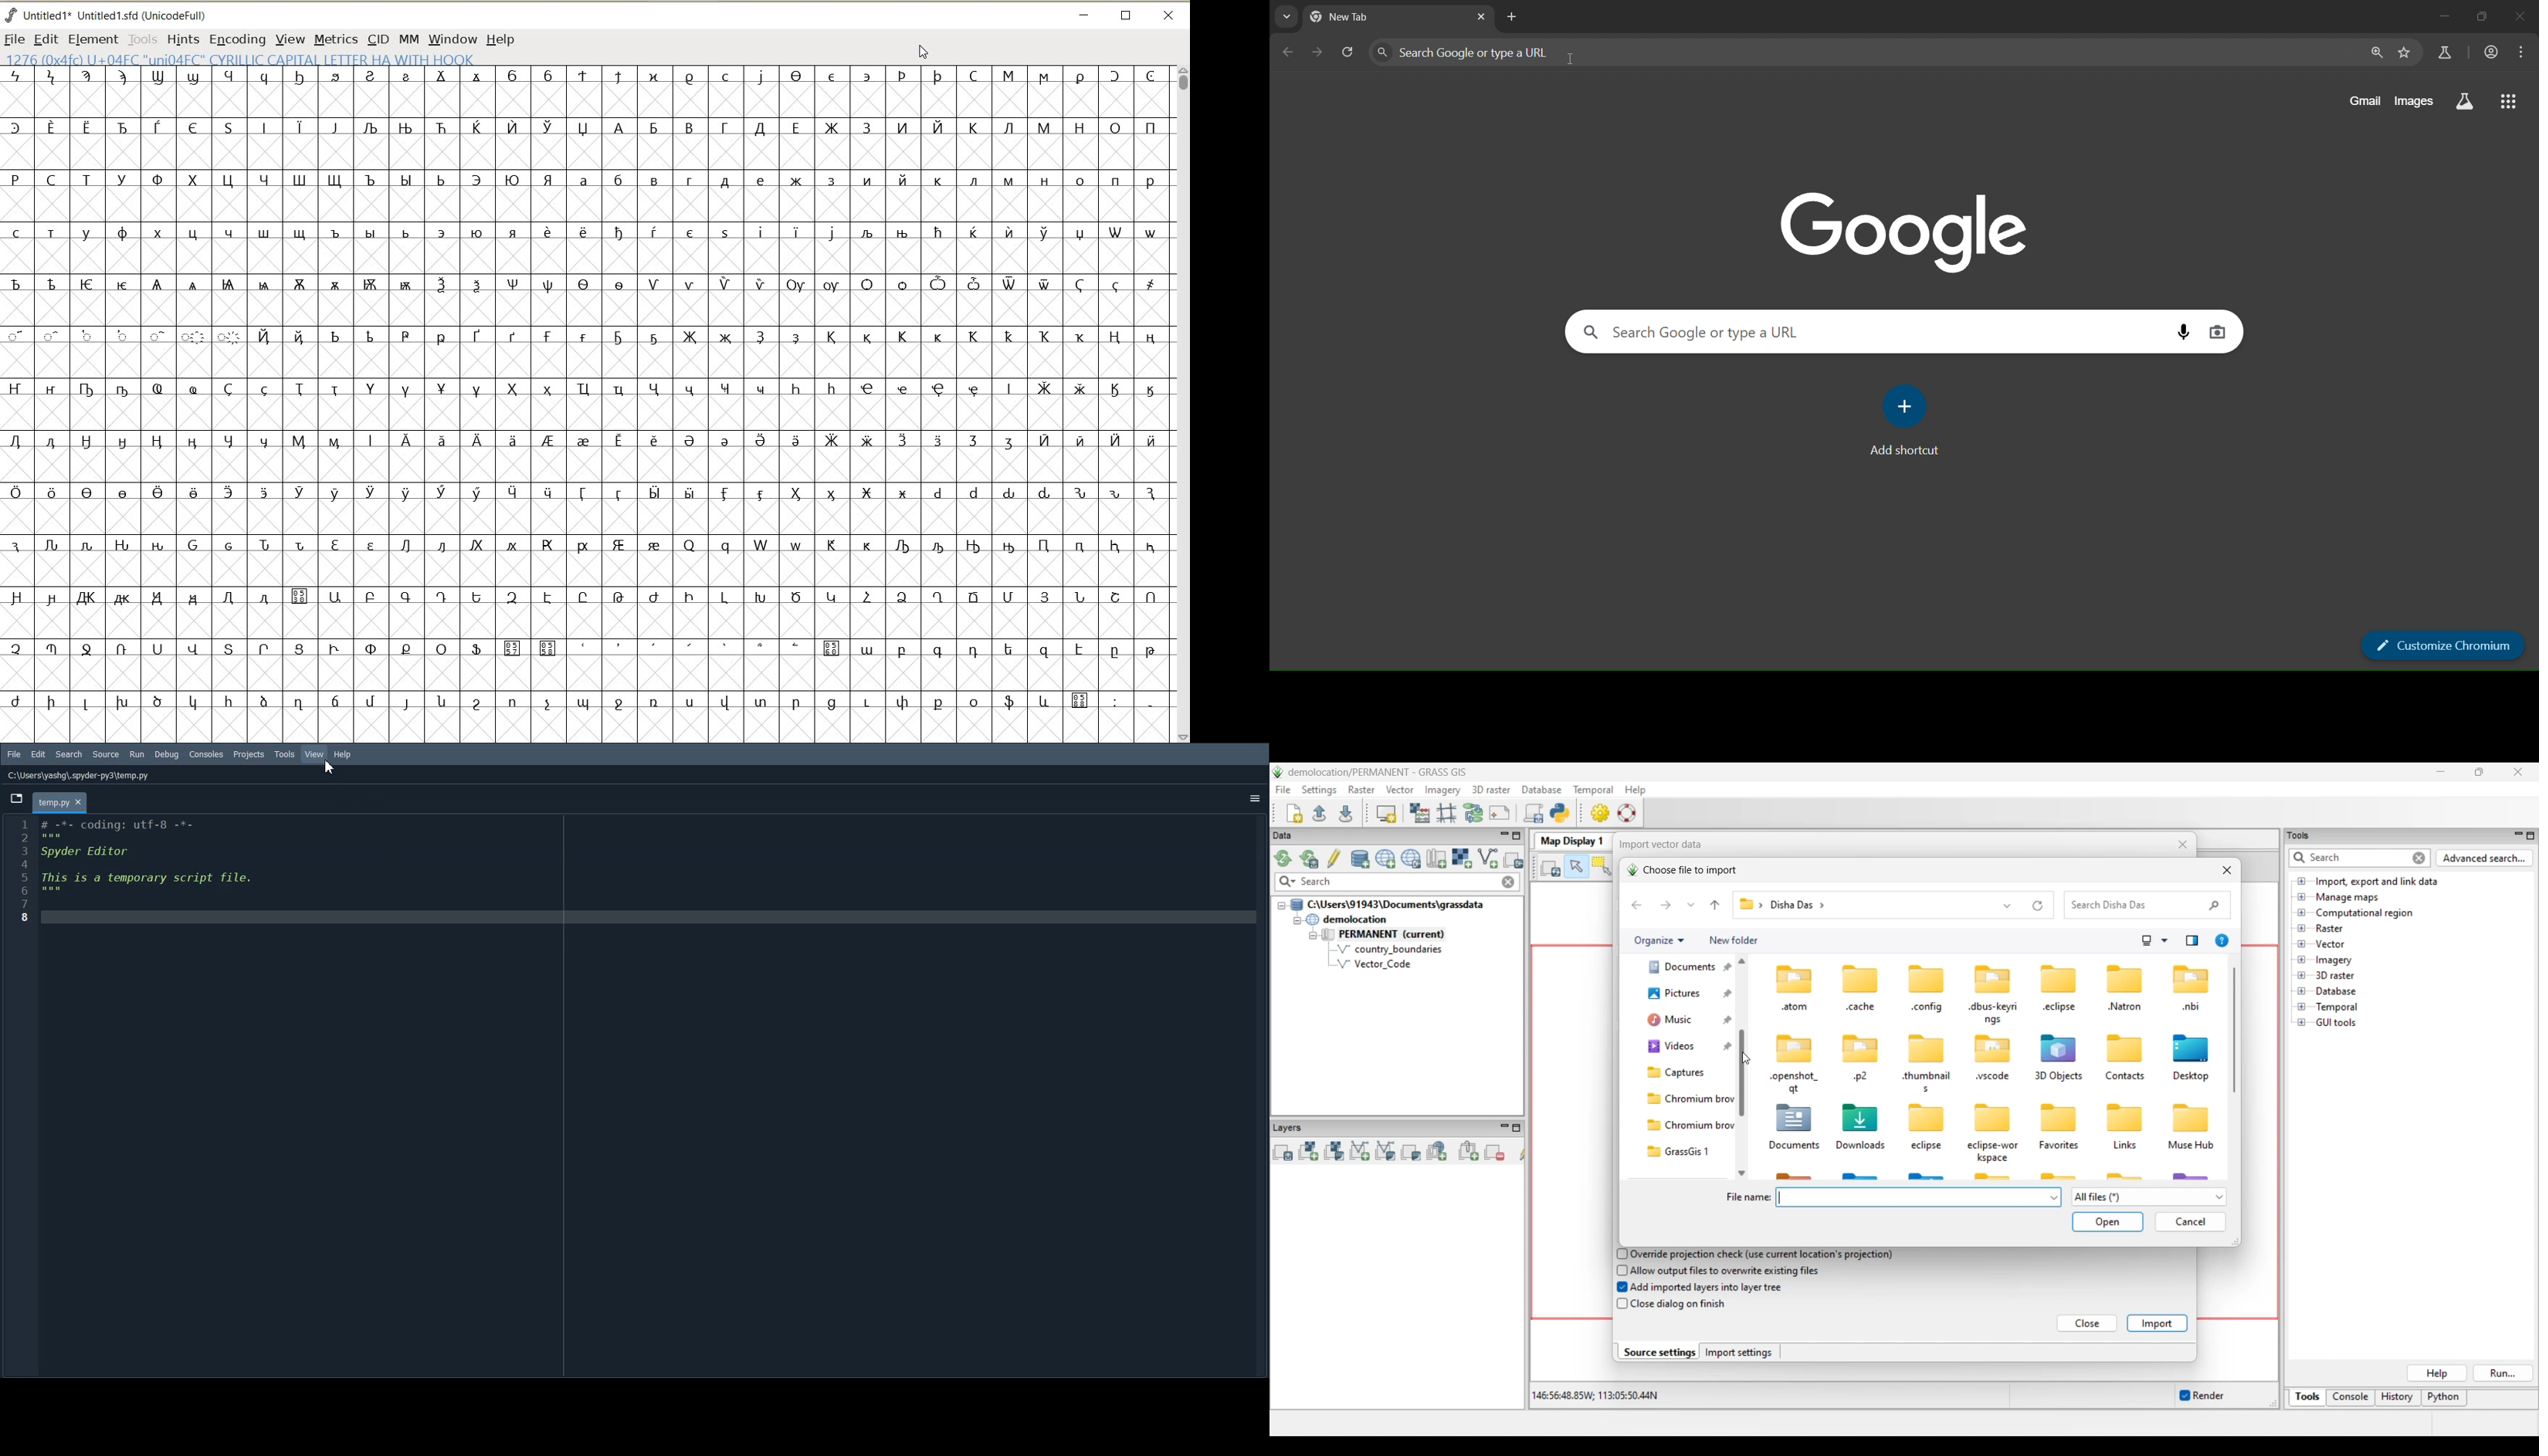 This screenshot has height=1456, width=2548. What do you see at coordinates (344, 755) in the screenshot?
I see `Help` at bounding box center [344, 755].